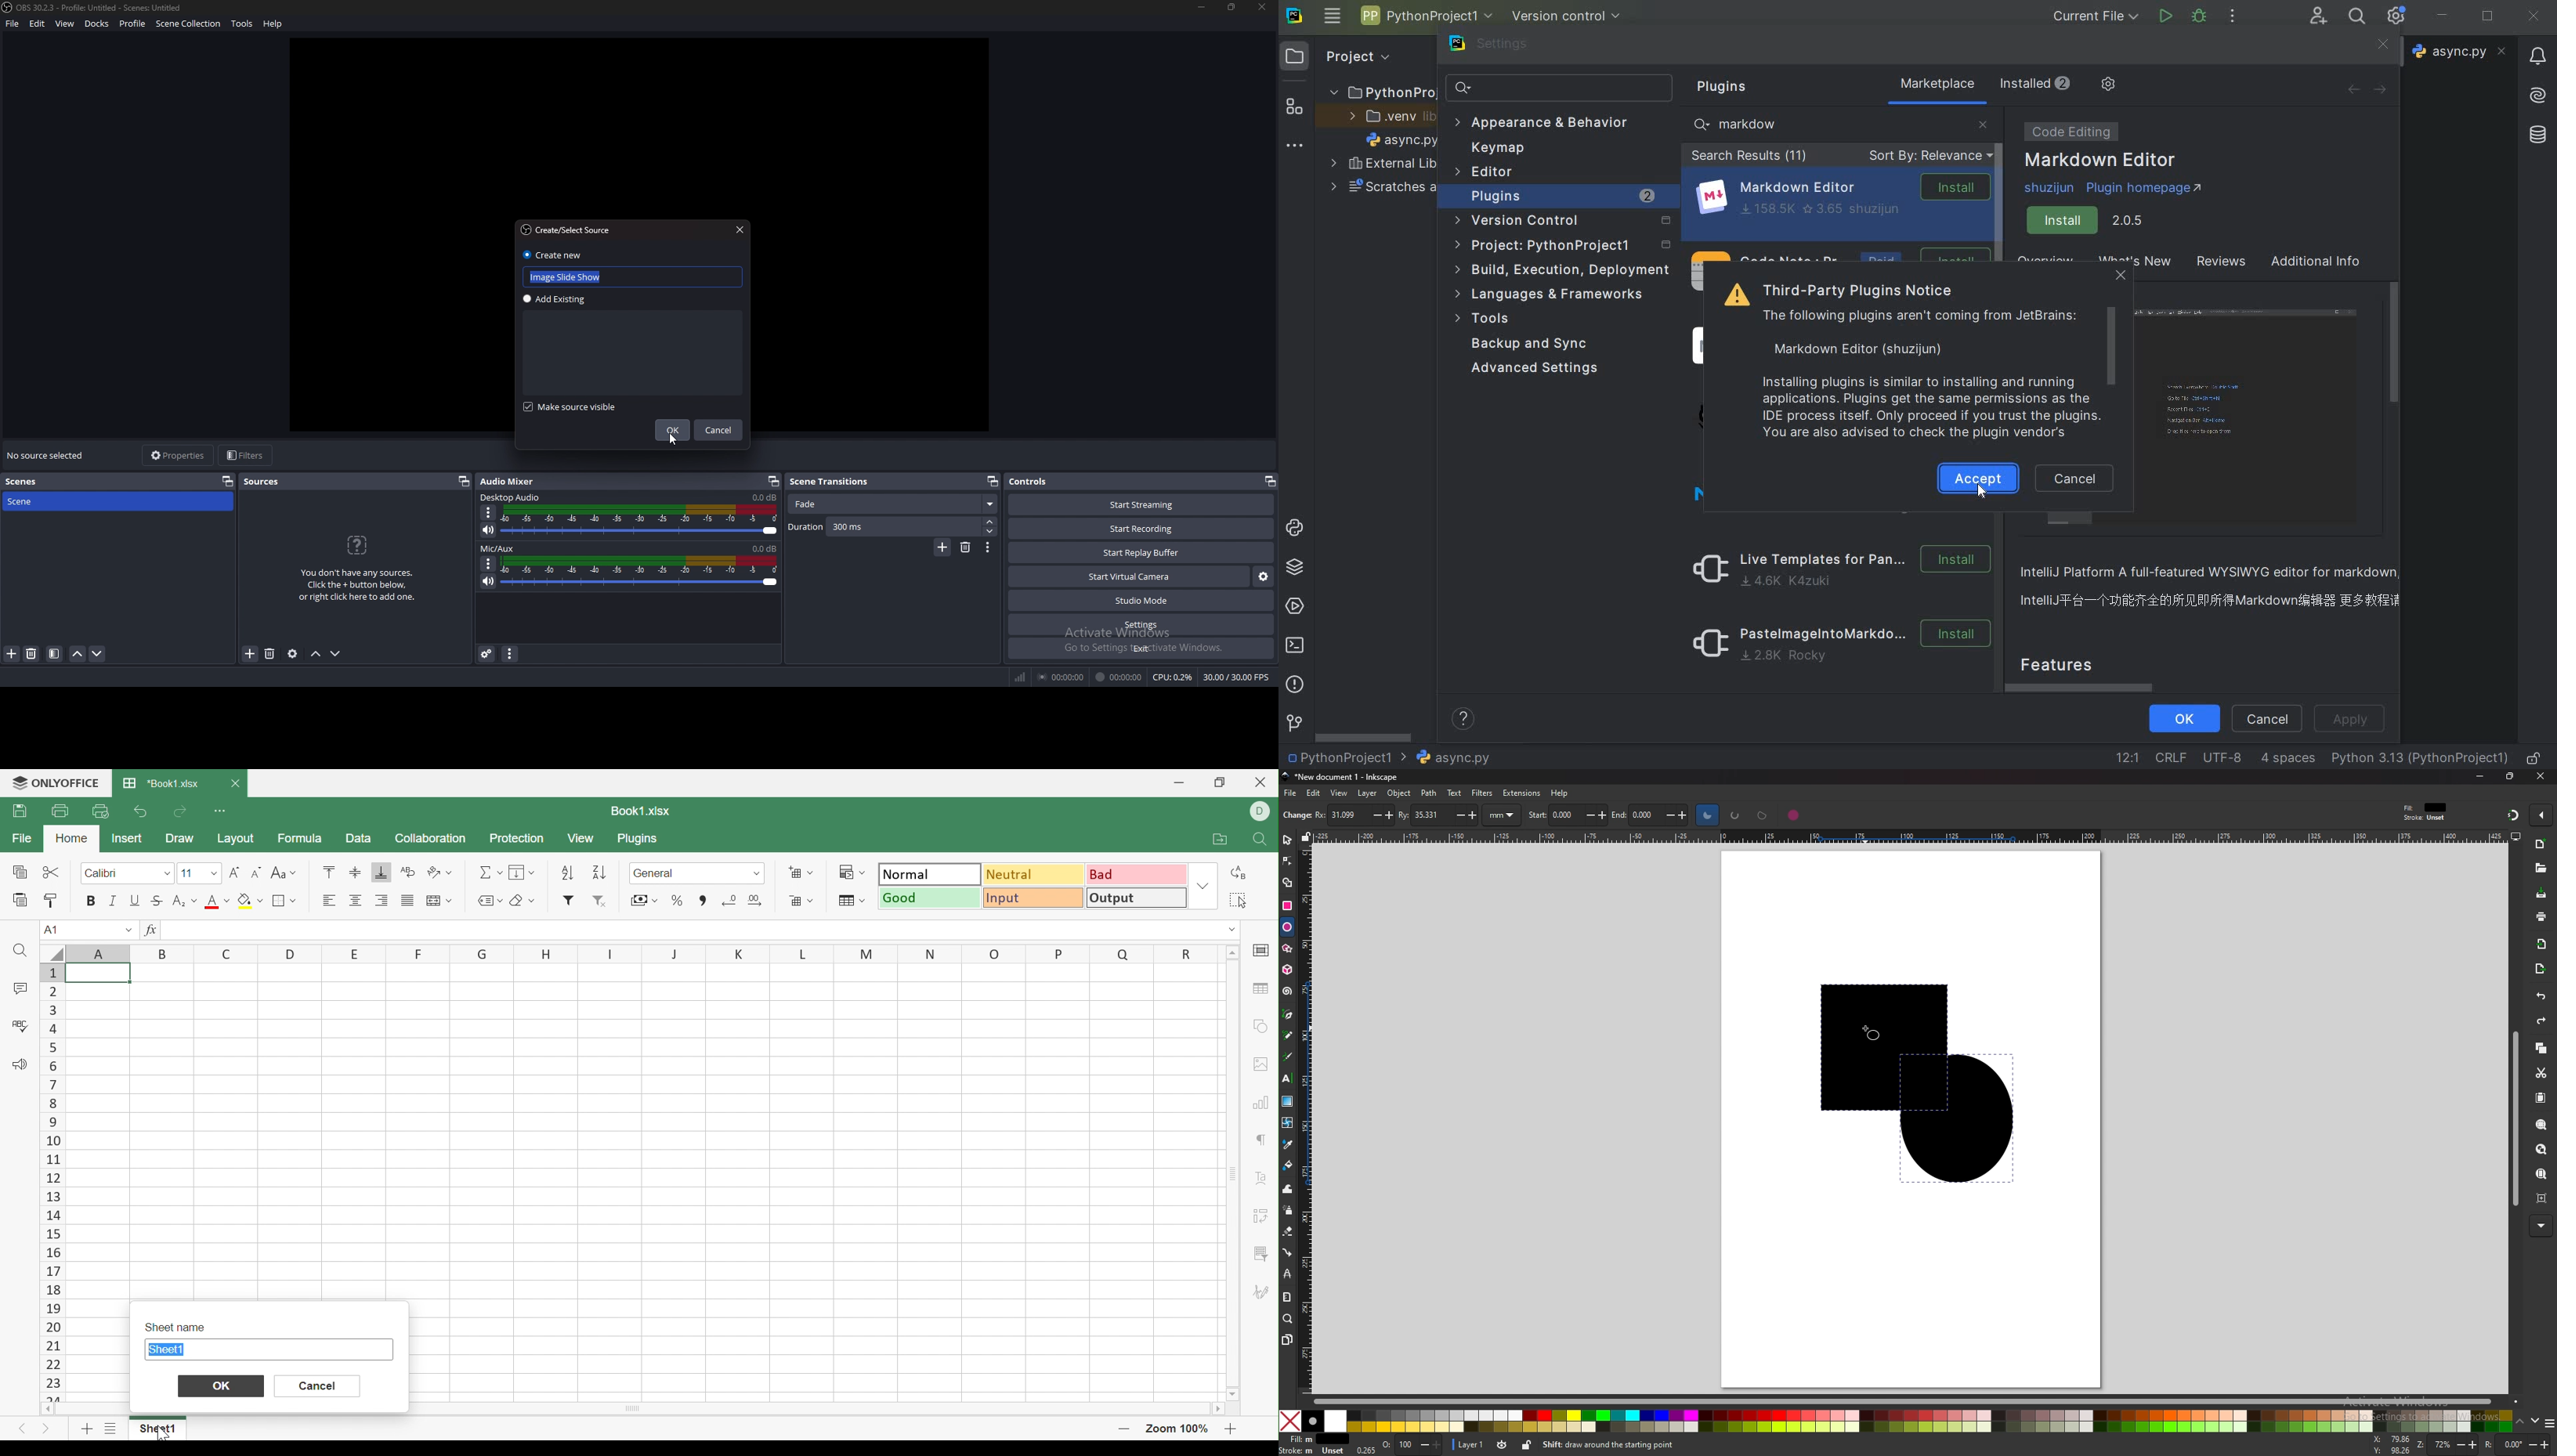 This screenshot has height=1456, width=2576. I want to click on start virtual camera, so click(1129, 576).